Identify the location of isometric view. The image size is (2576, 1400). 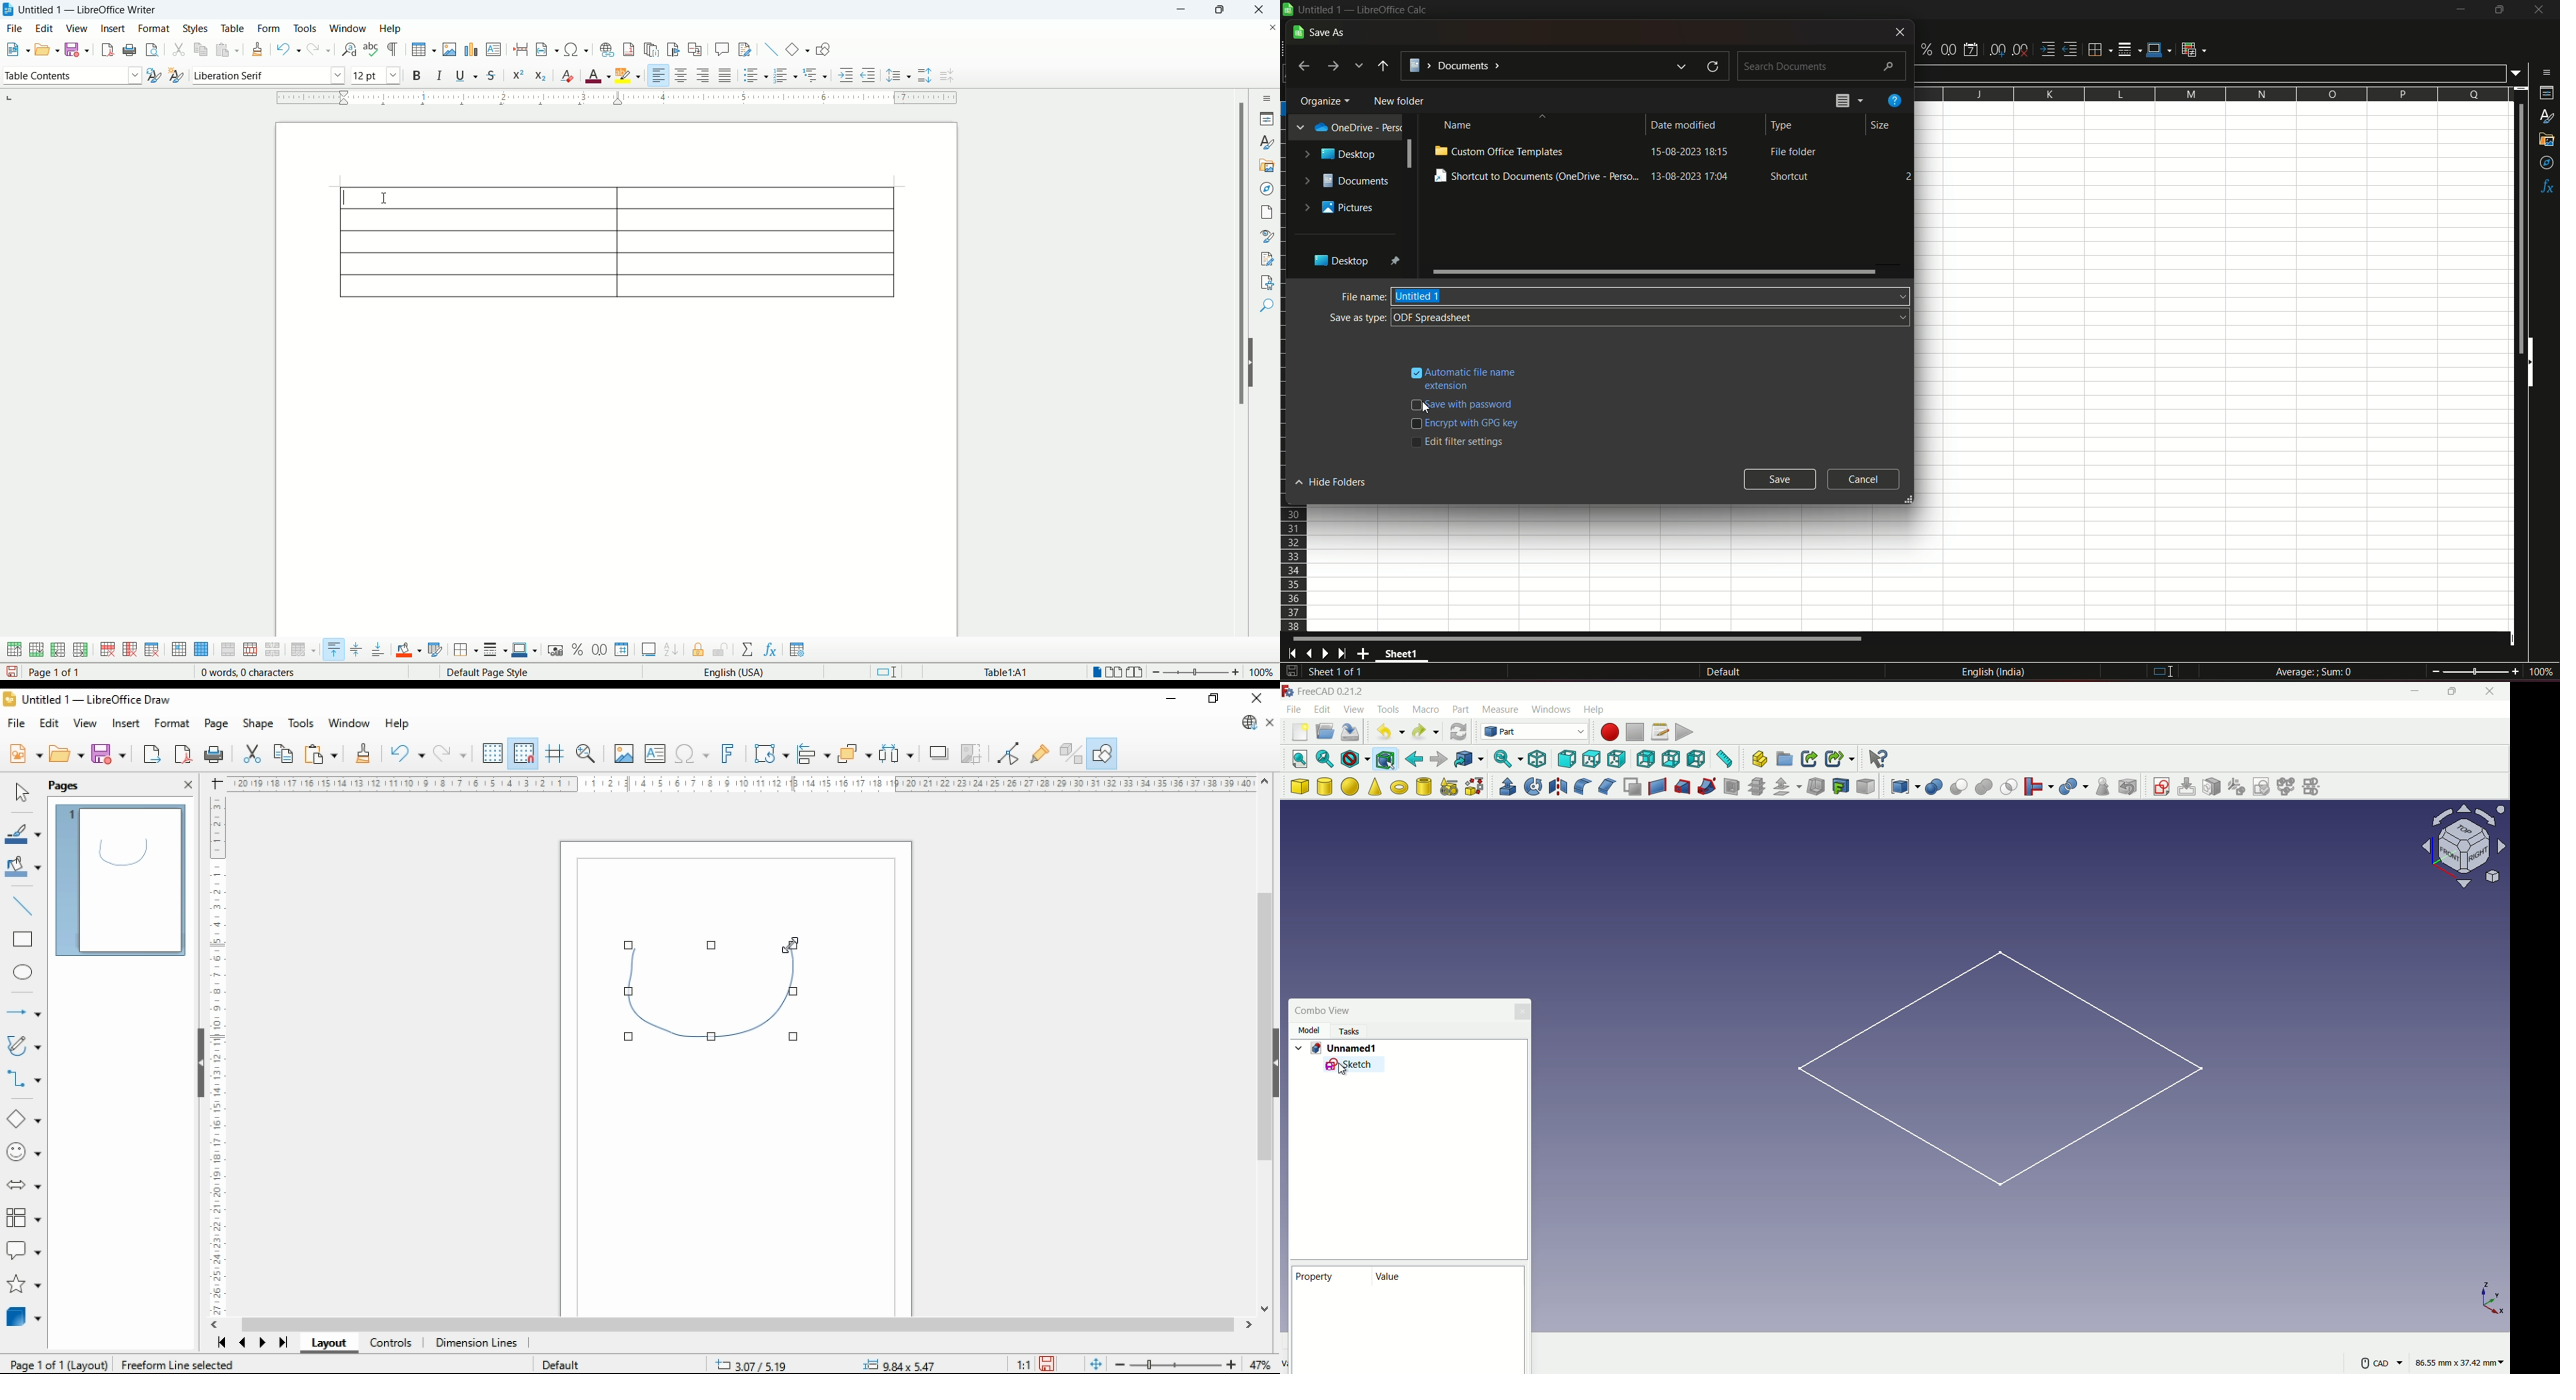
(1538, 760).